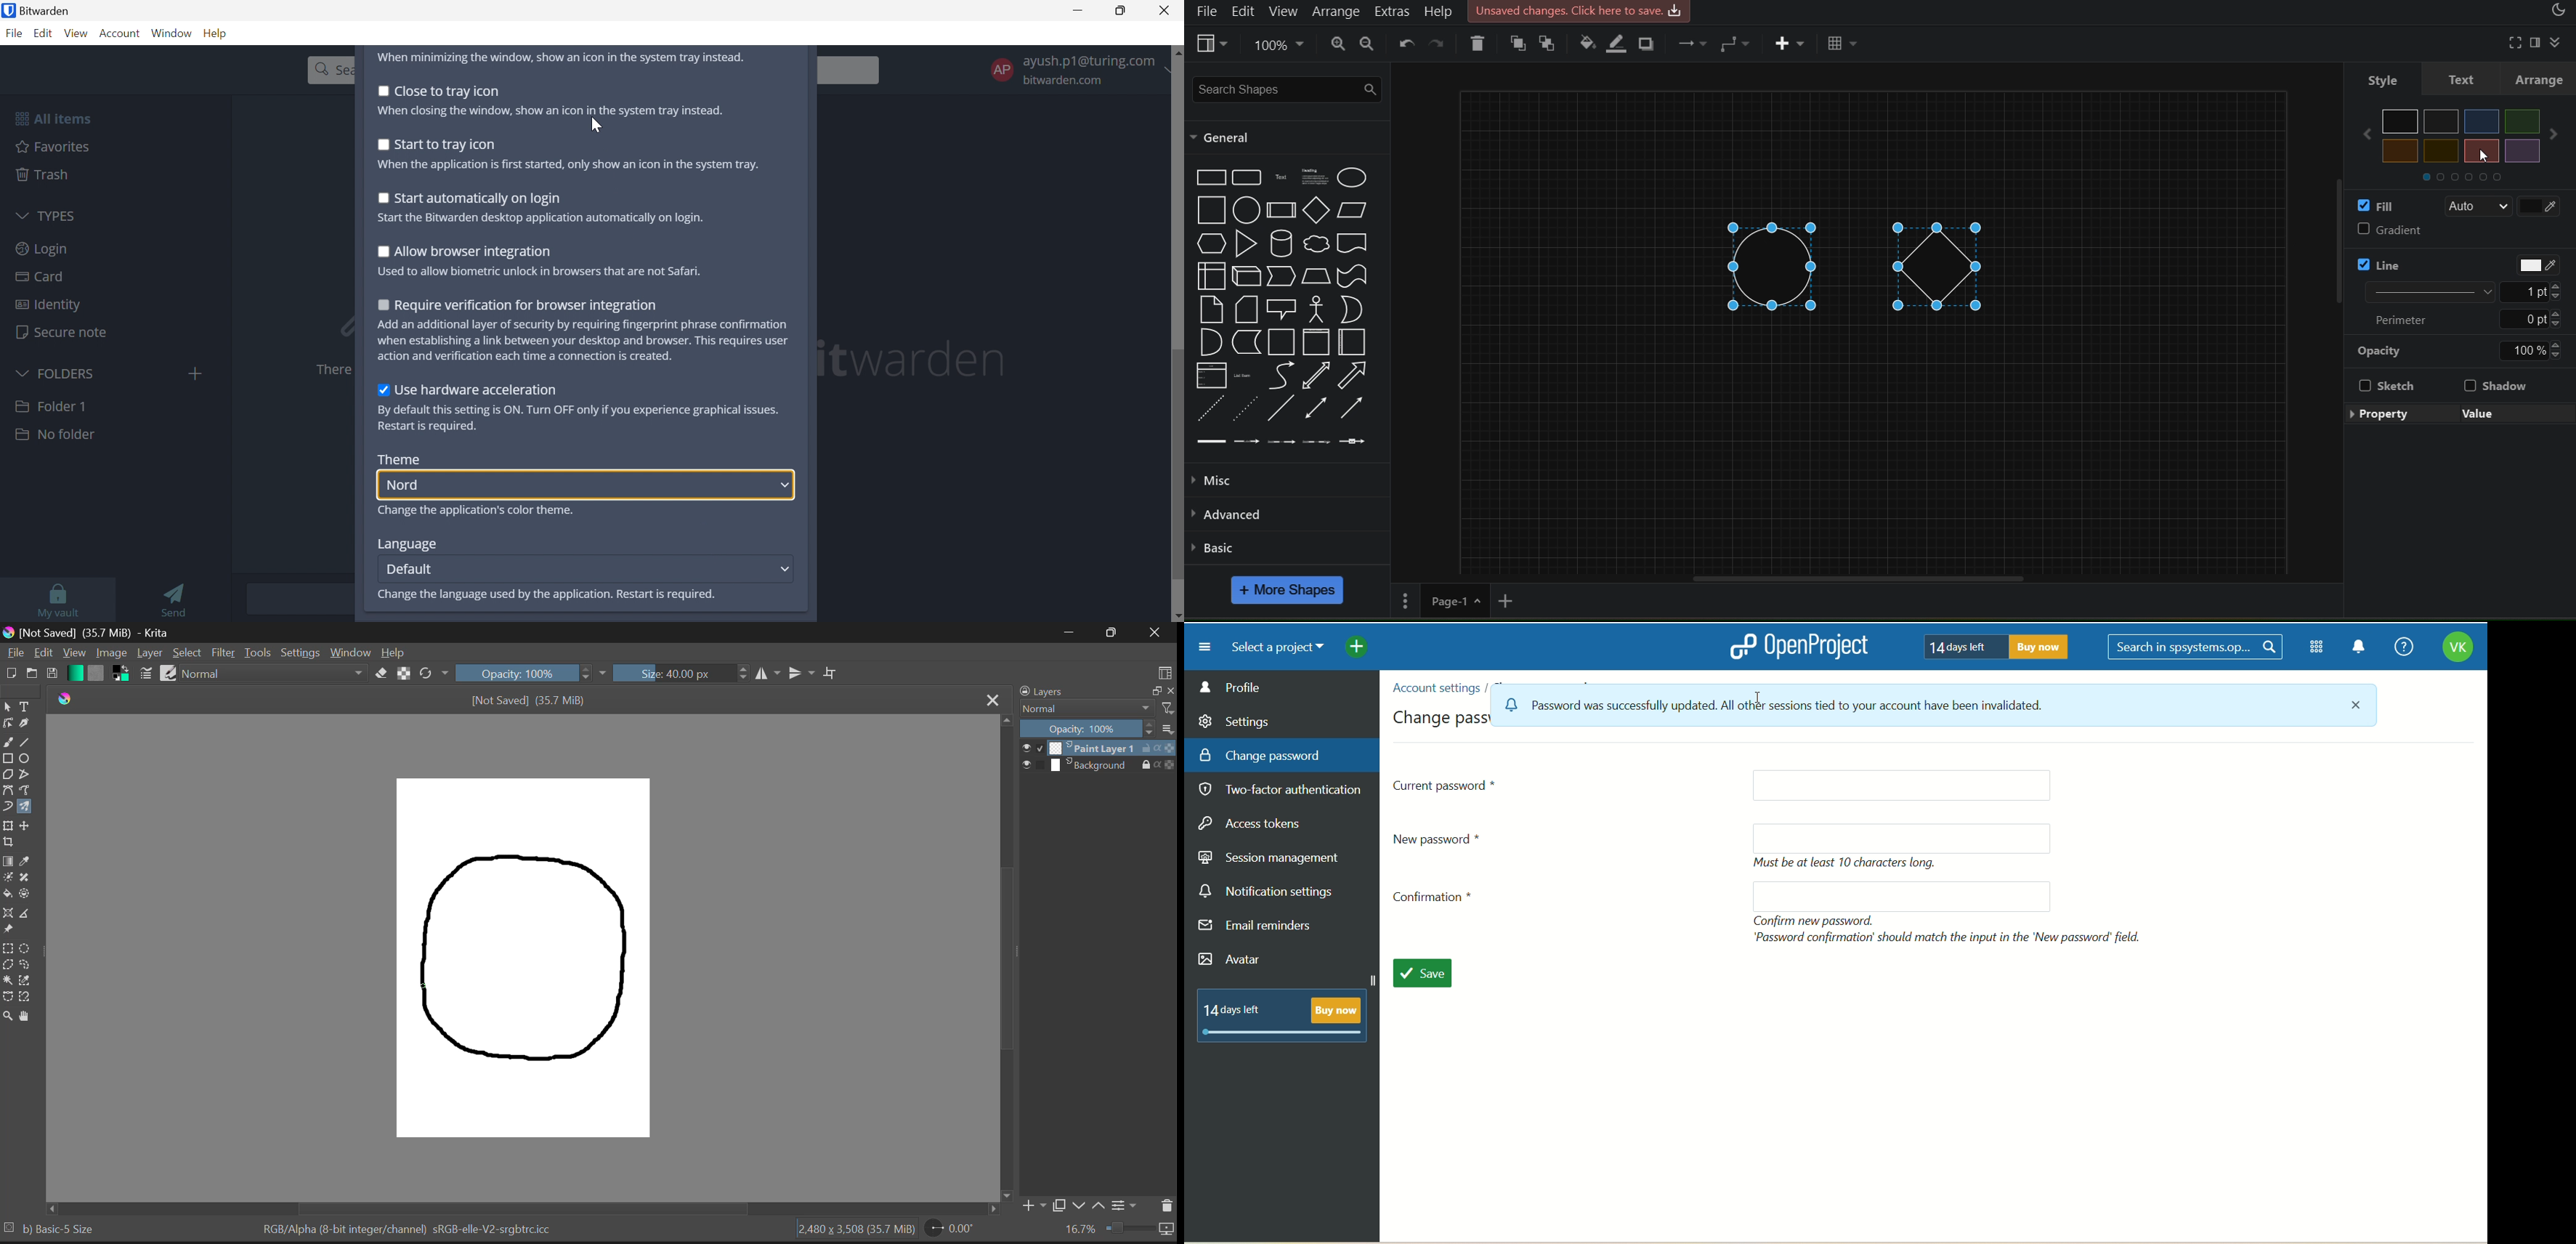 This screenshot has height=1260, width=2576. What do you see at coordinates (584, 341) in the screenshot?
I see `when establishing a link between your desktop and browser. This requires user` at bounding box center [584, 341].